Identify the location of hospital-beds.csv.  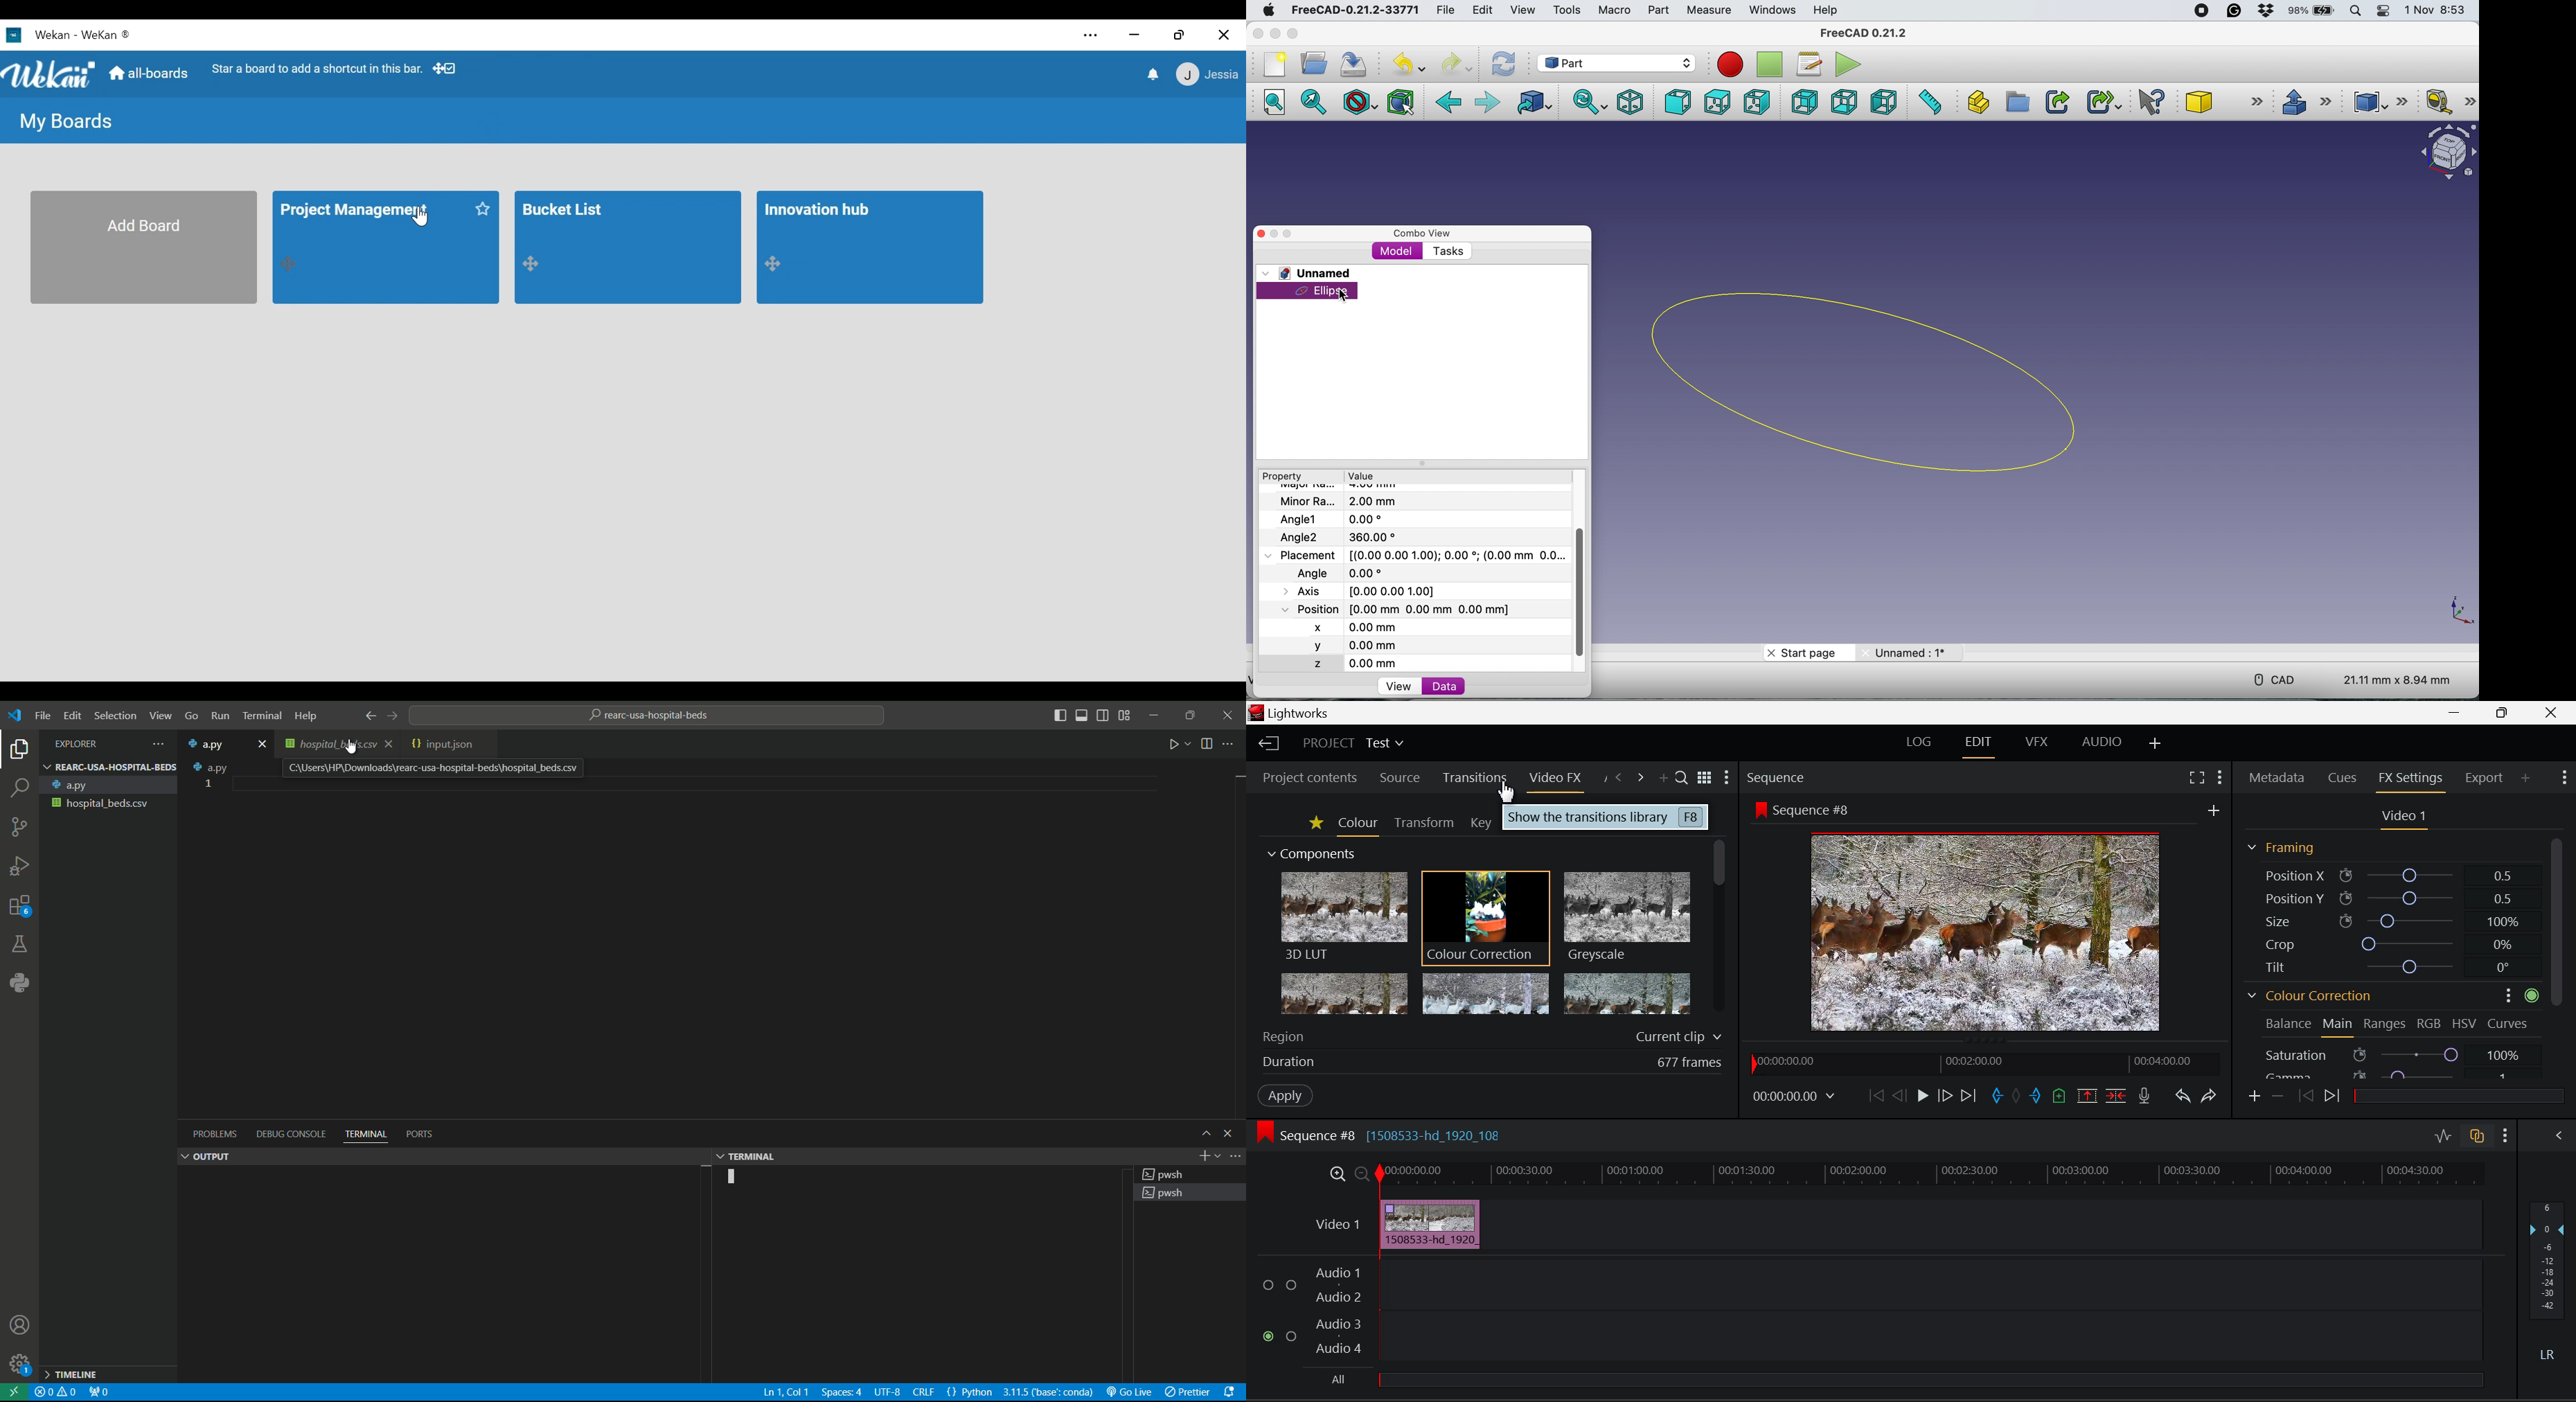
(109, 804).